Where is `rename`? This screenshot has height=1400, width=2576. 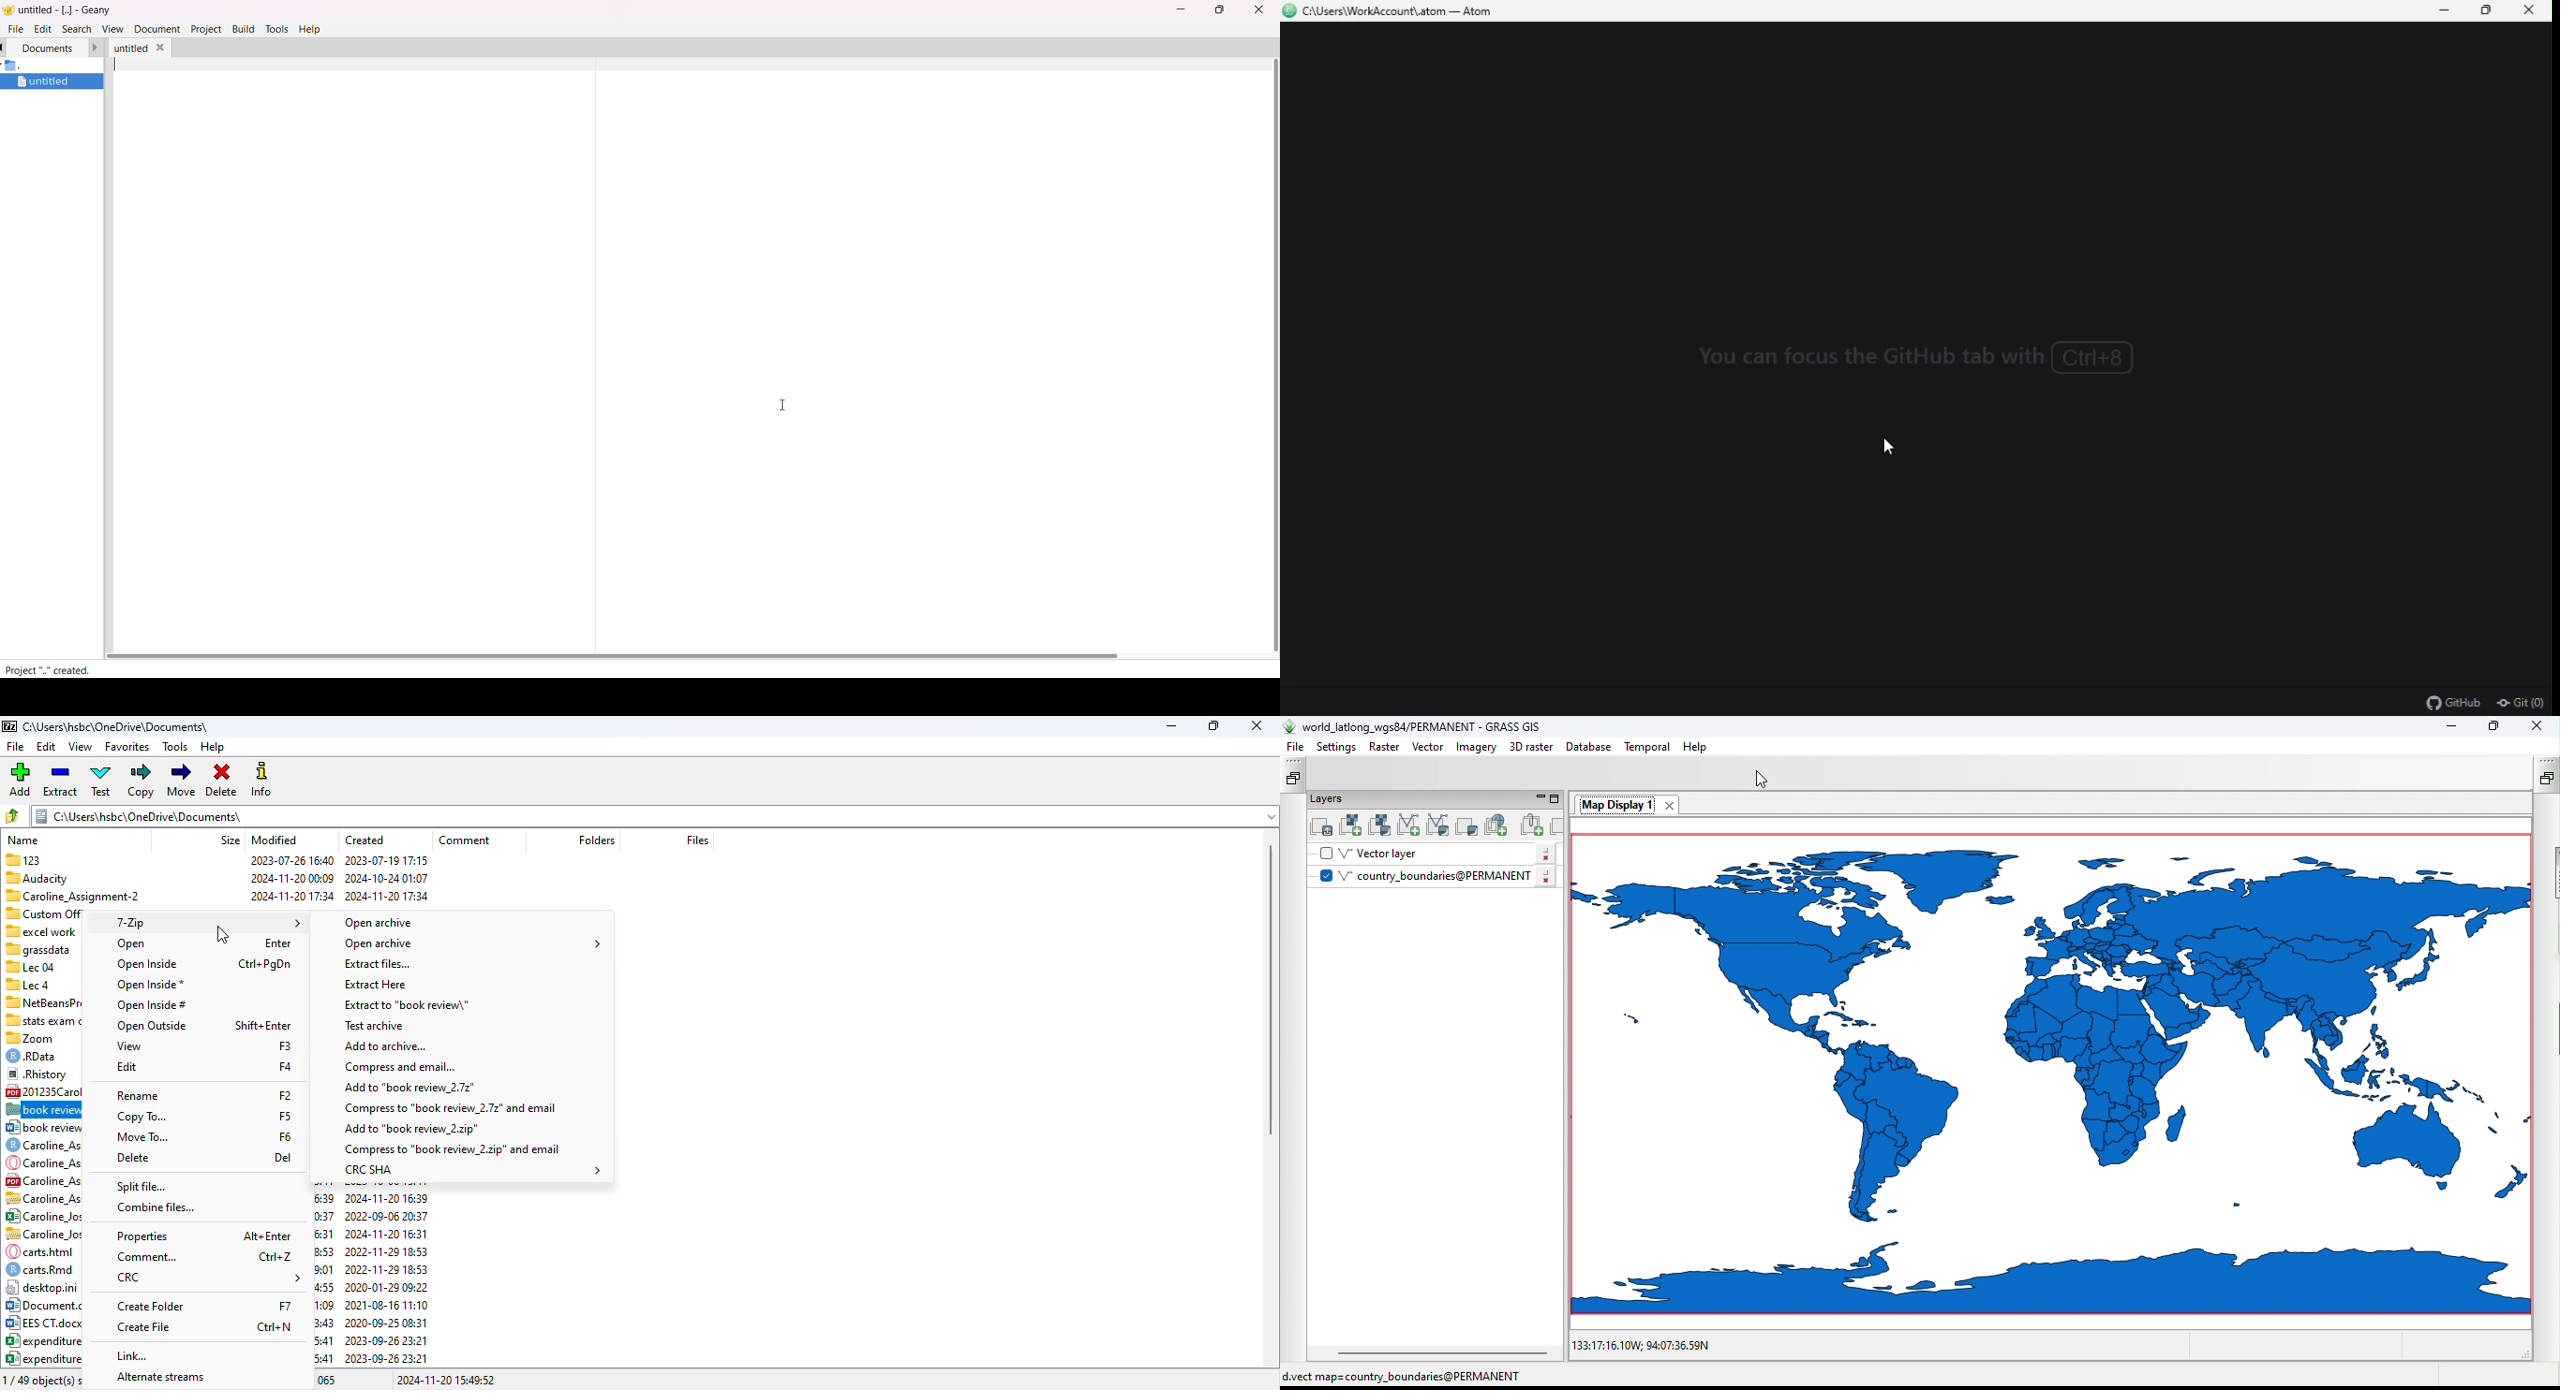 rename is located at coordinates (138, 1096).